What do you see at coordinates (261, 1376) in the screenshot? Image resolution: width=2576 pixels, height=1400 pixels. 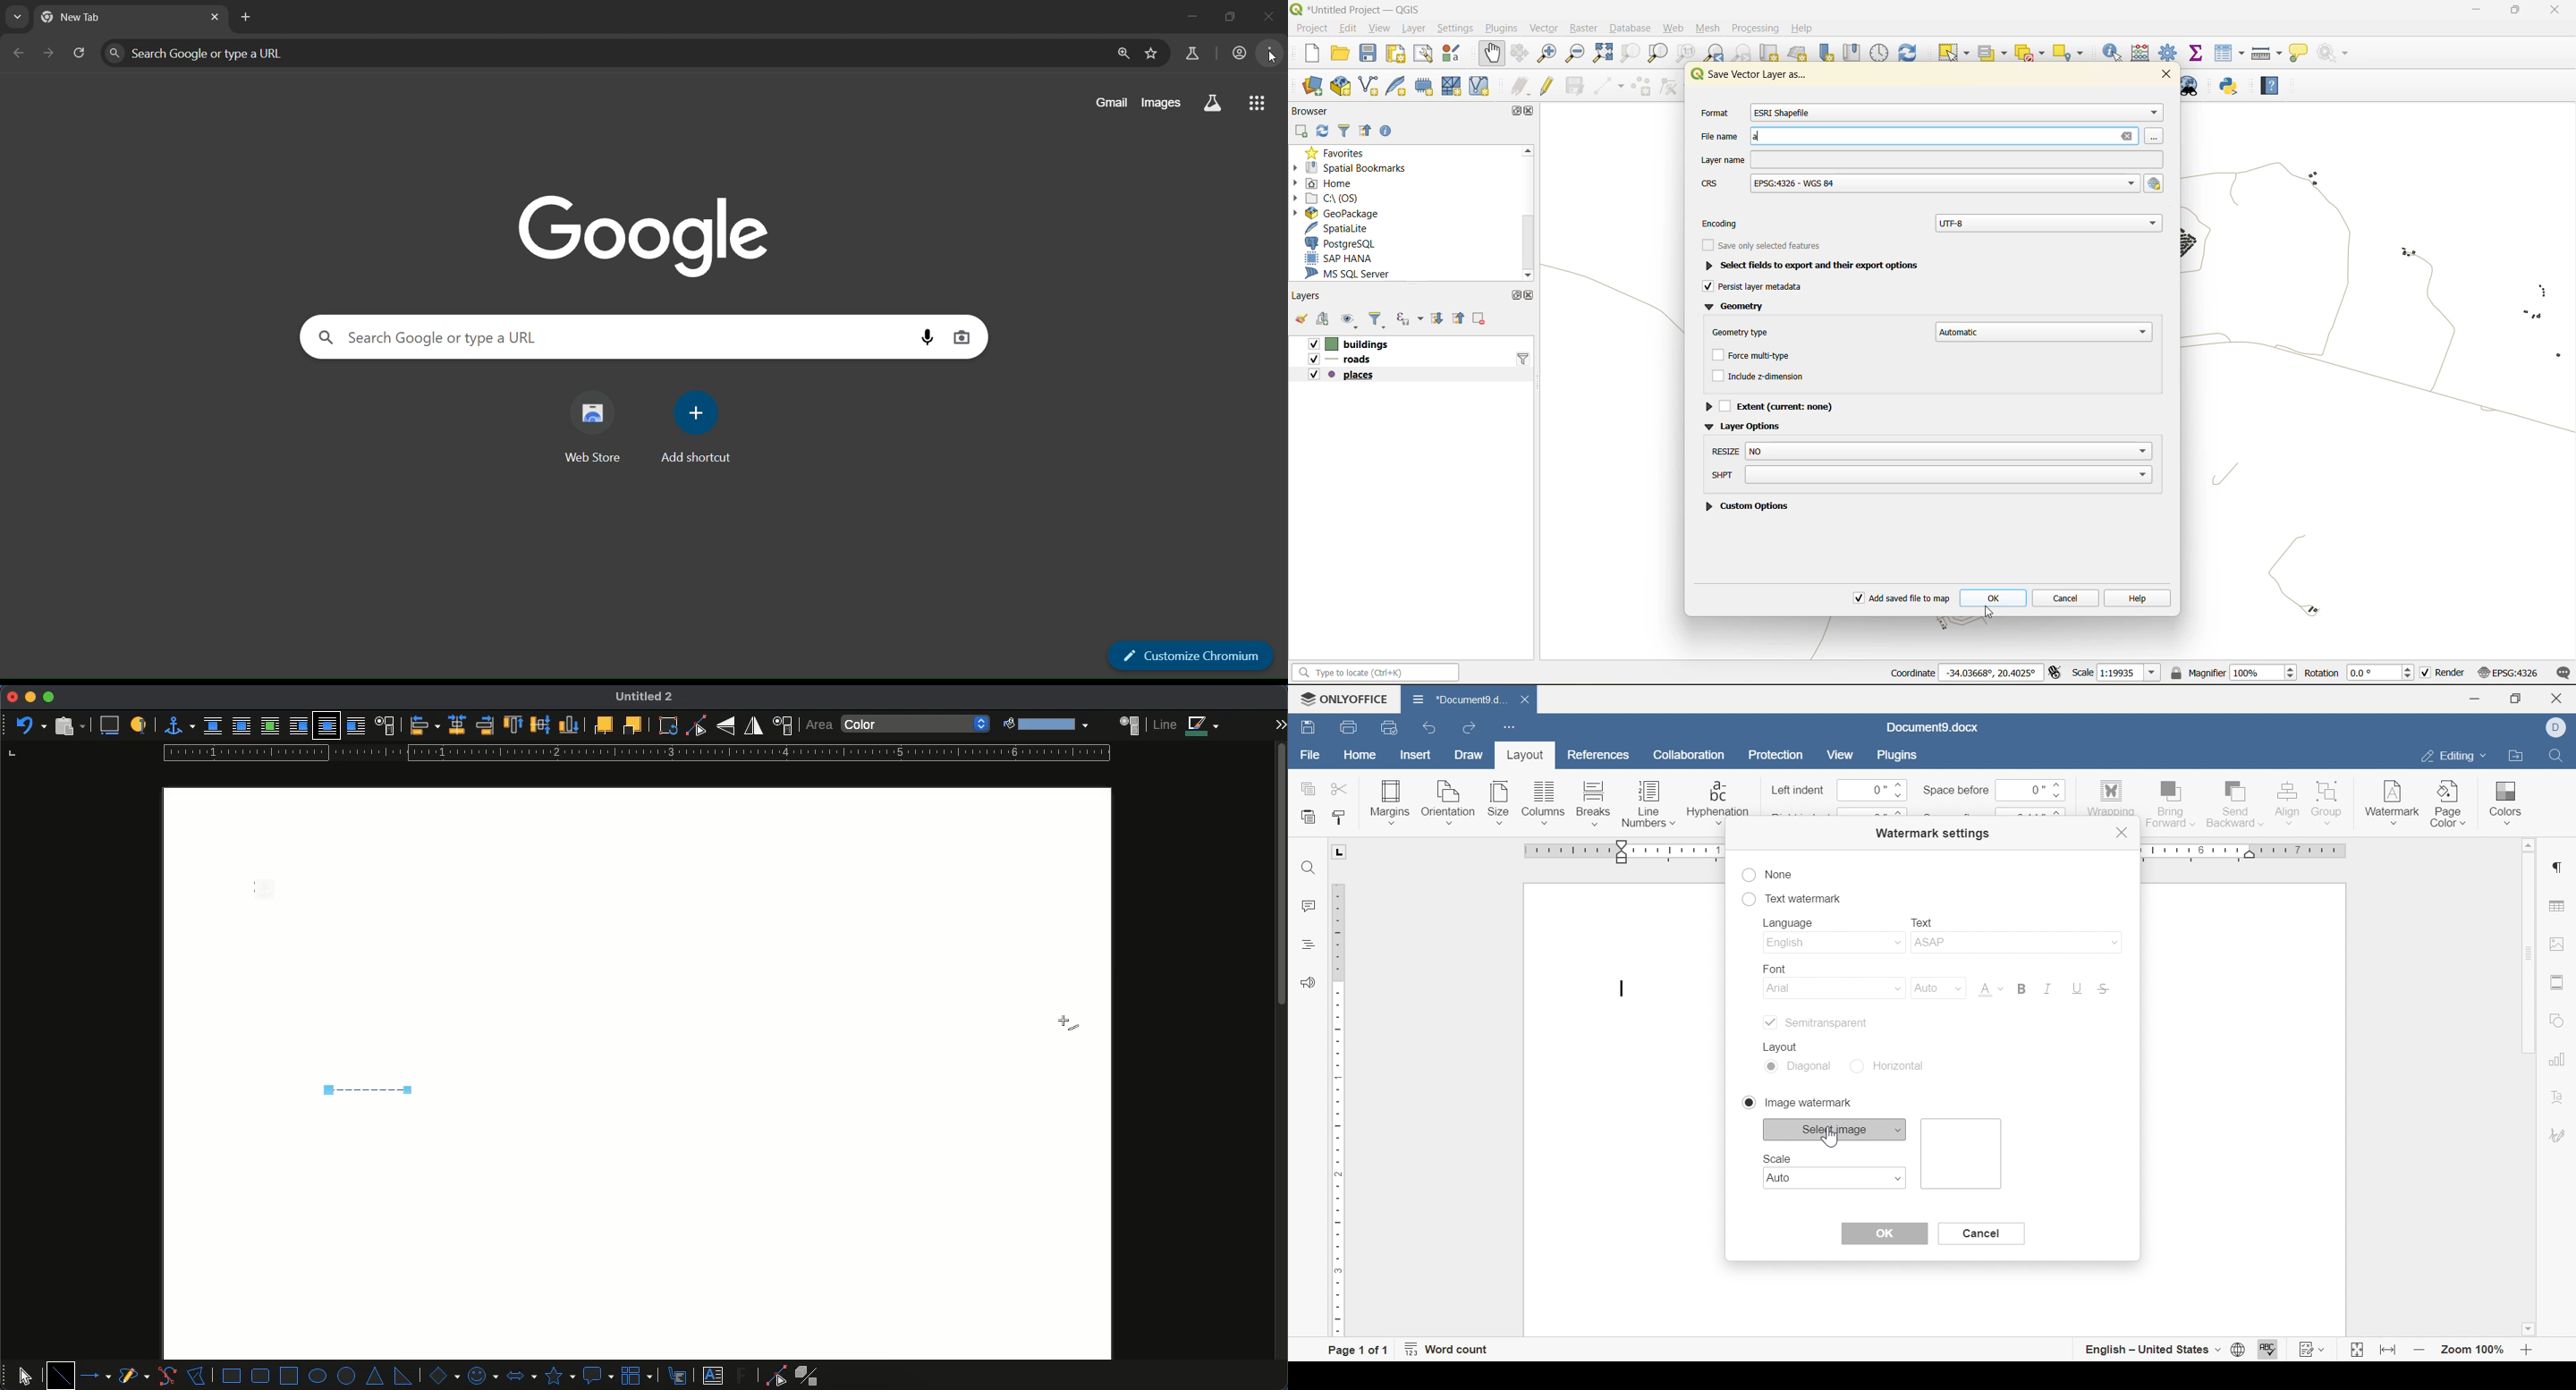 I see `rounded rectangle` at bounding box center [261, 1376].